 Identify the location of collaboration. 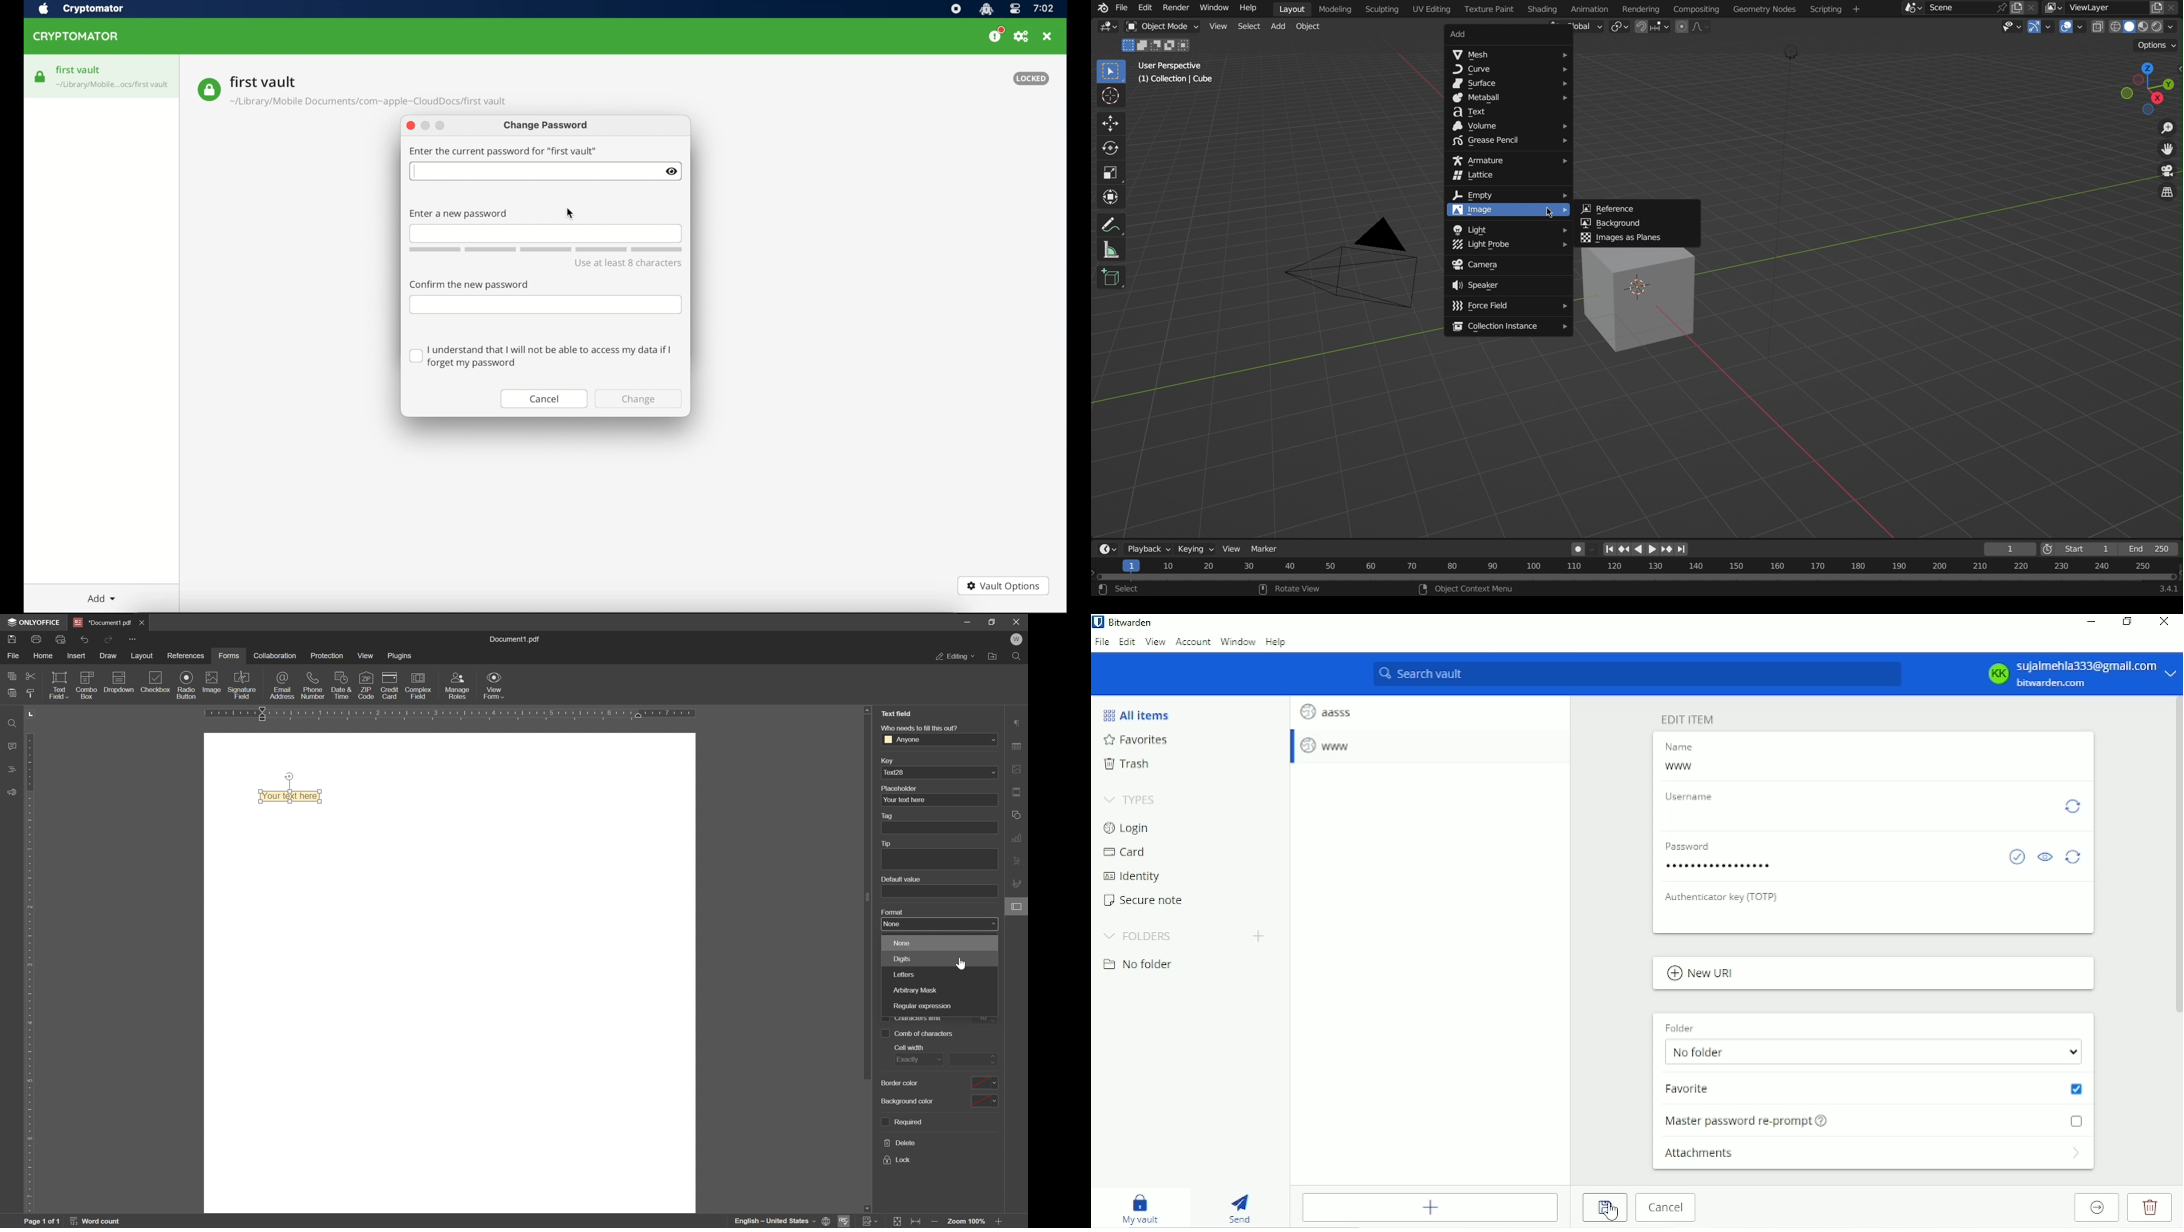
(278, 655).